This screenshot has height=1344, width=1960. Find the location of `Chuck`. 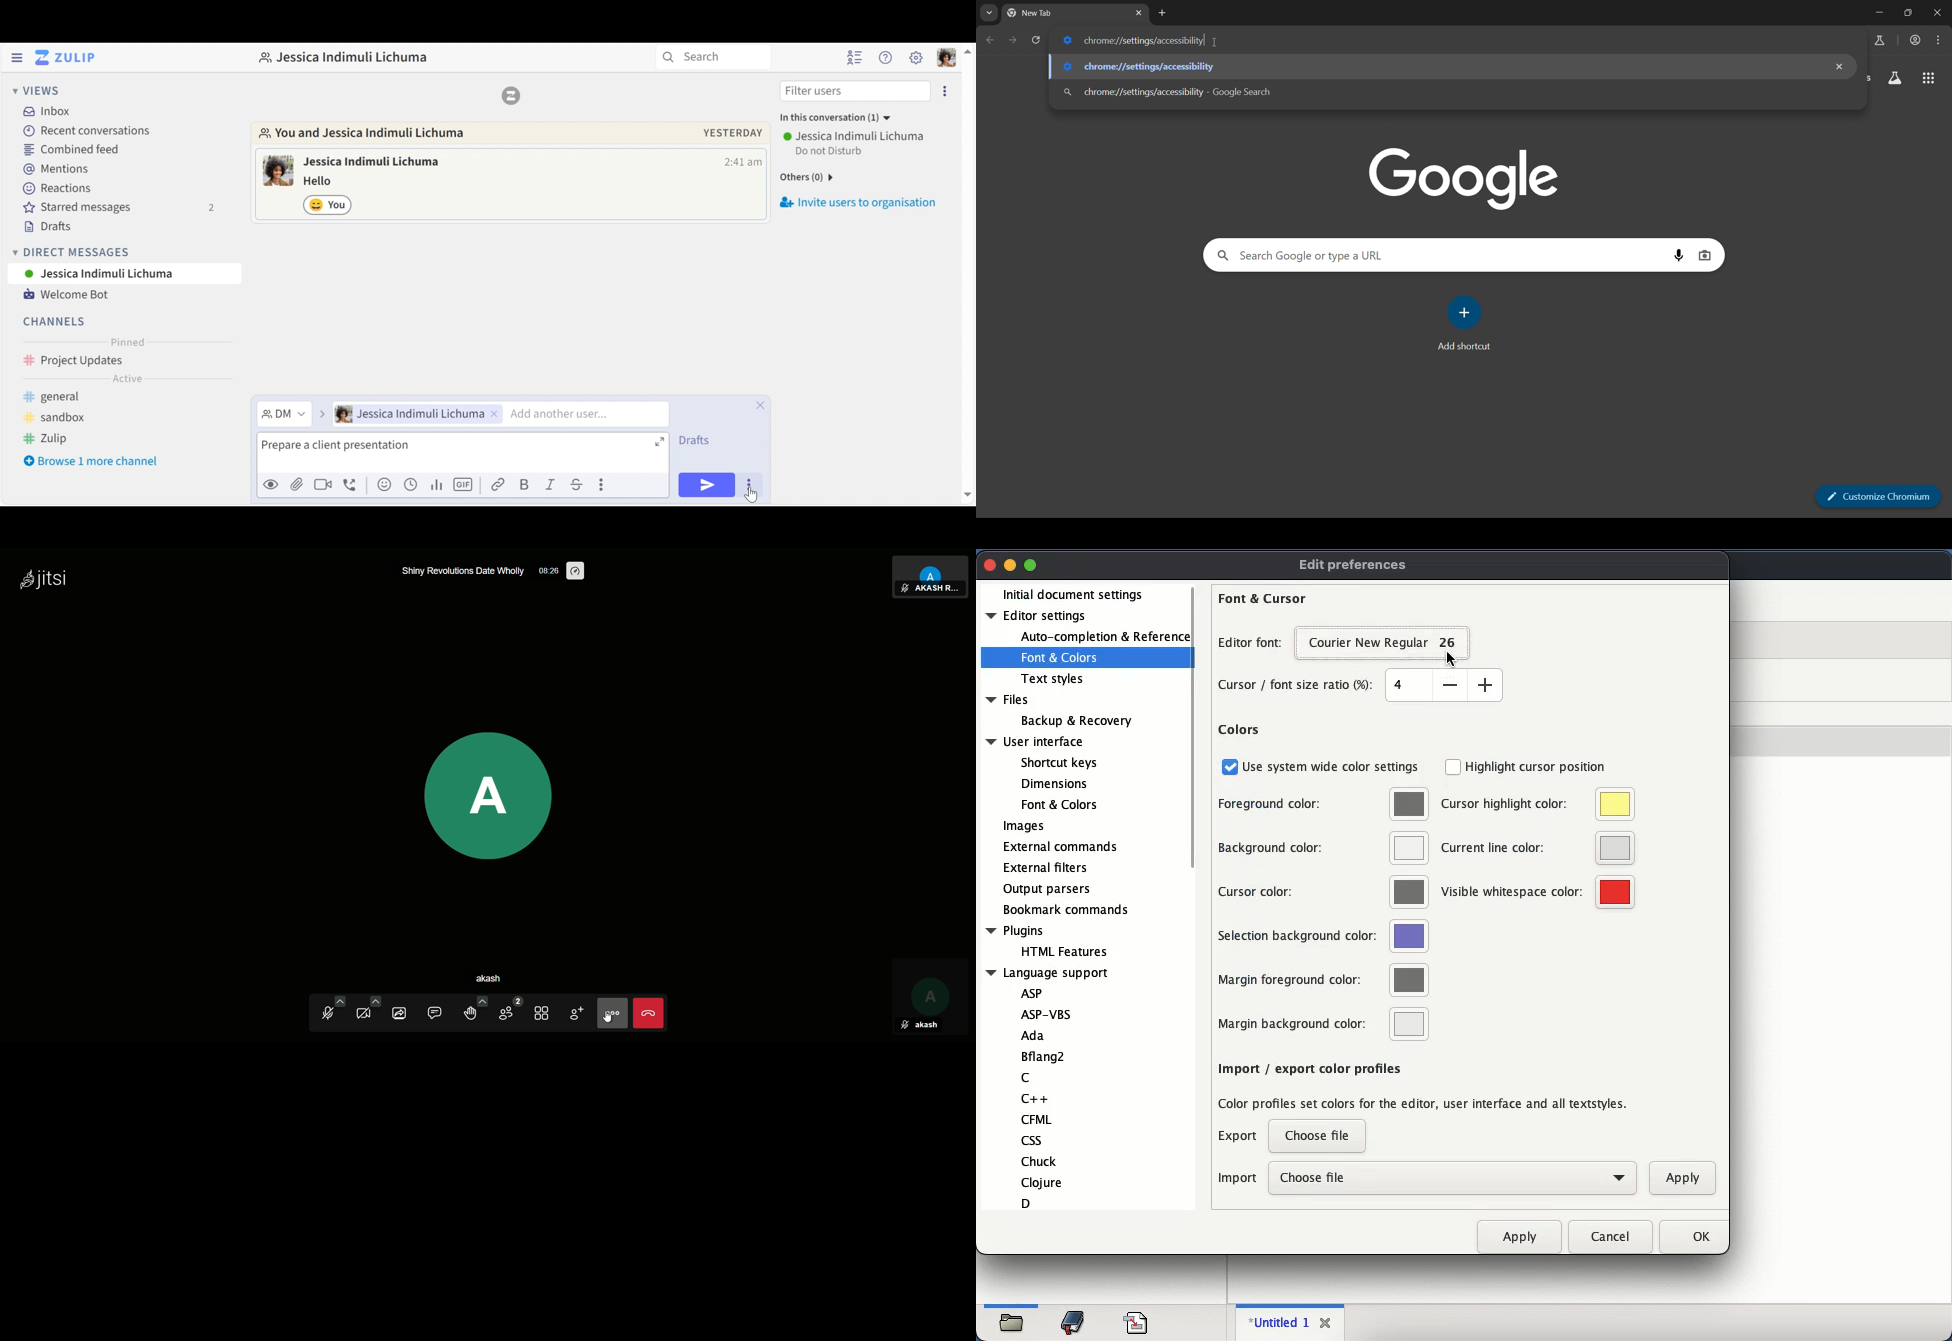

Chuck is located at coordinates (1041, 1161).